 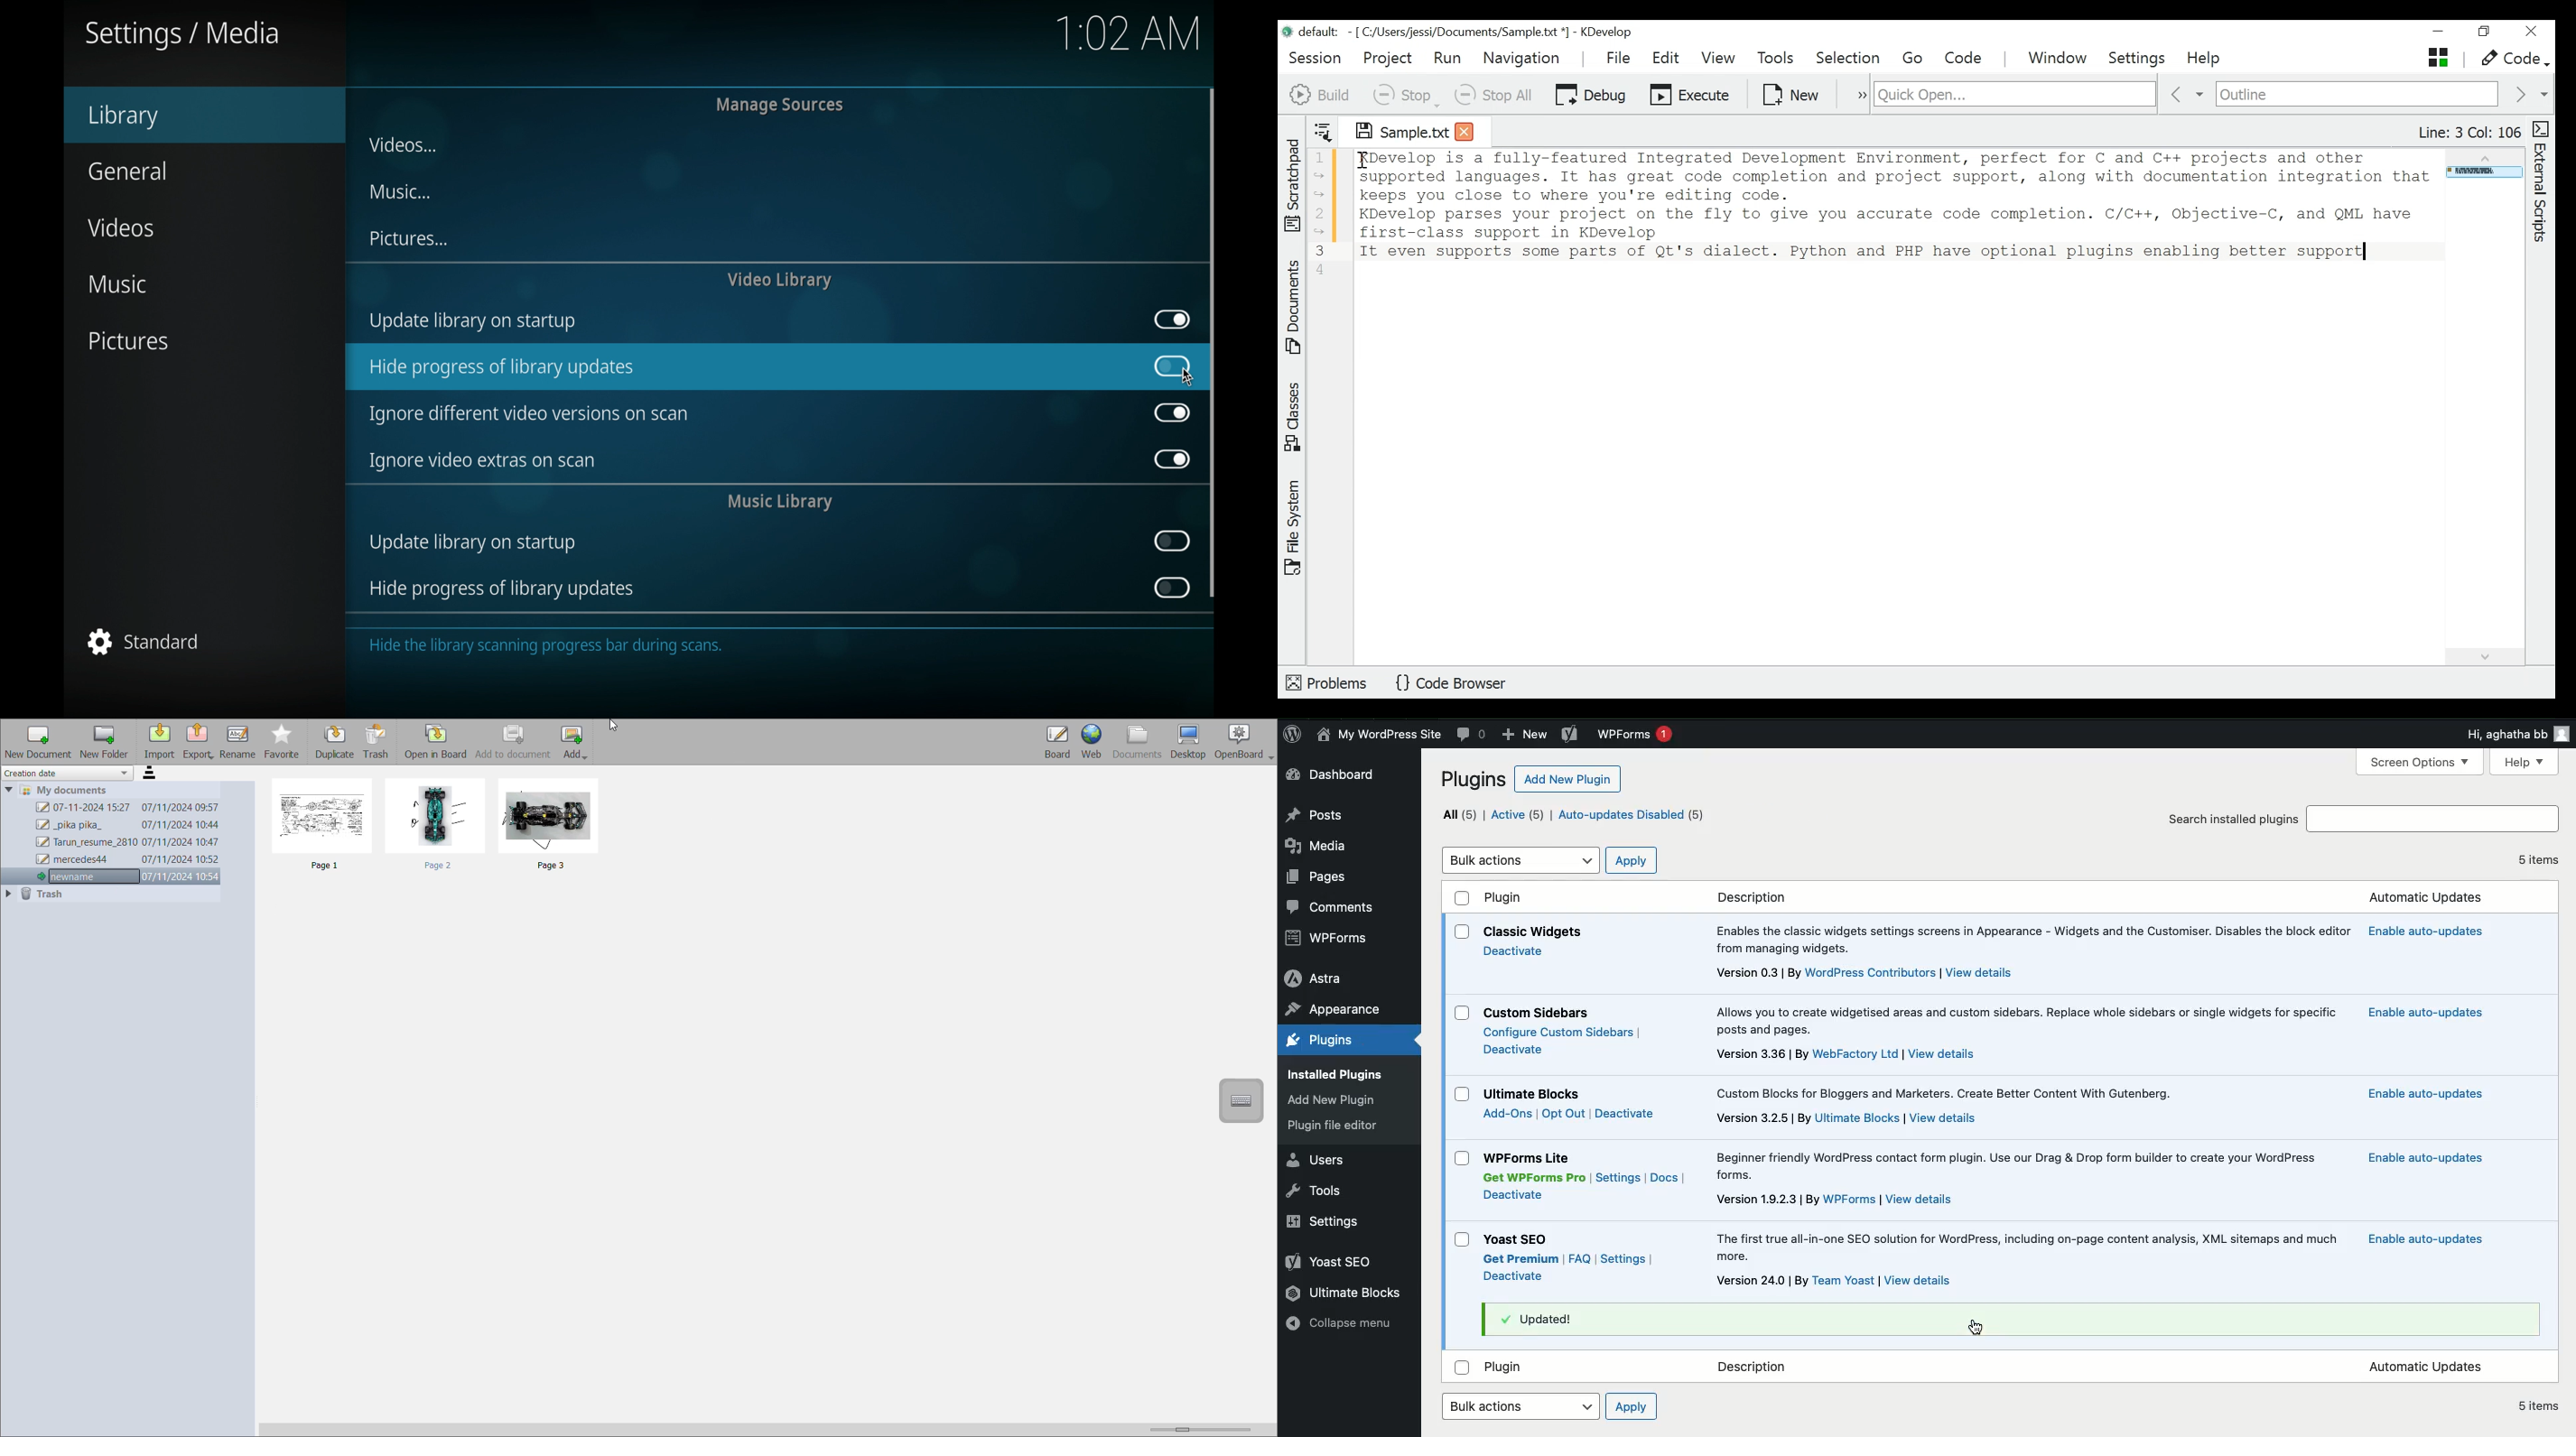 I want to click on Deactive, so click(x=1514, y=1276).